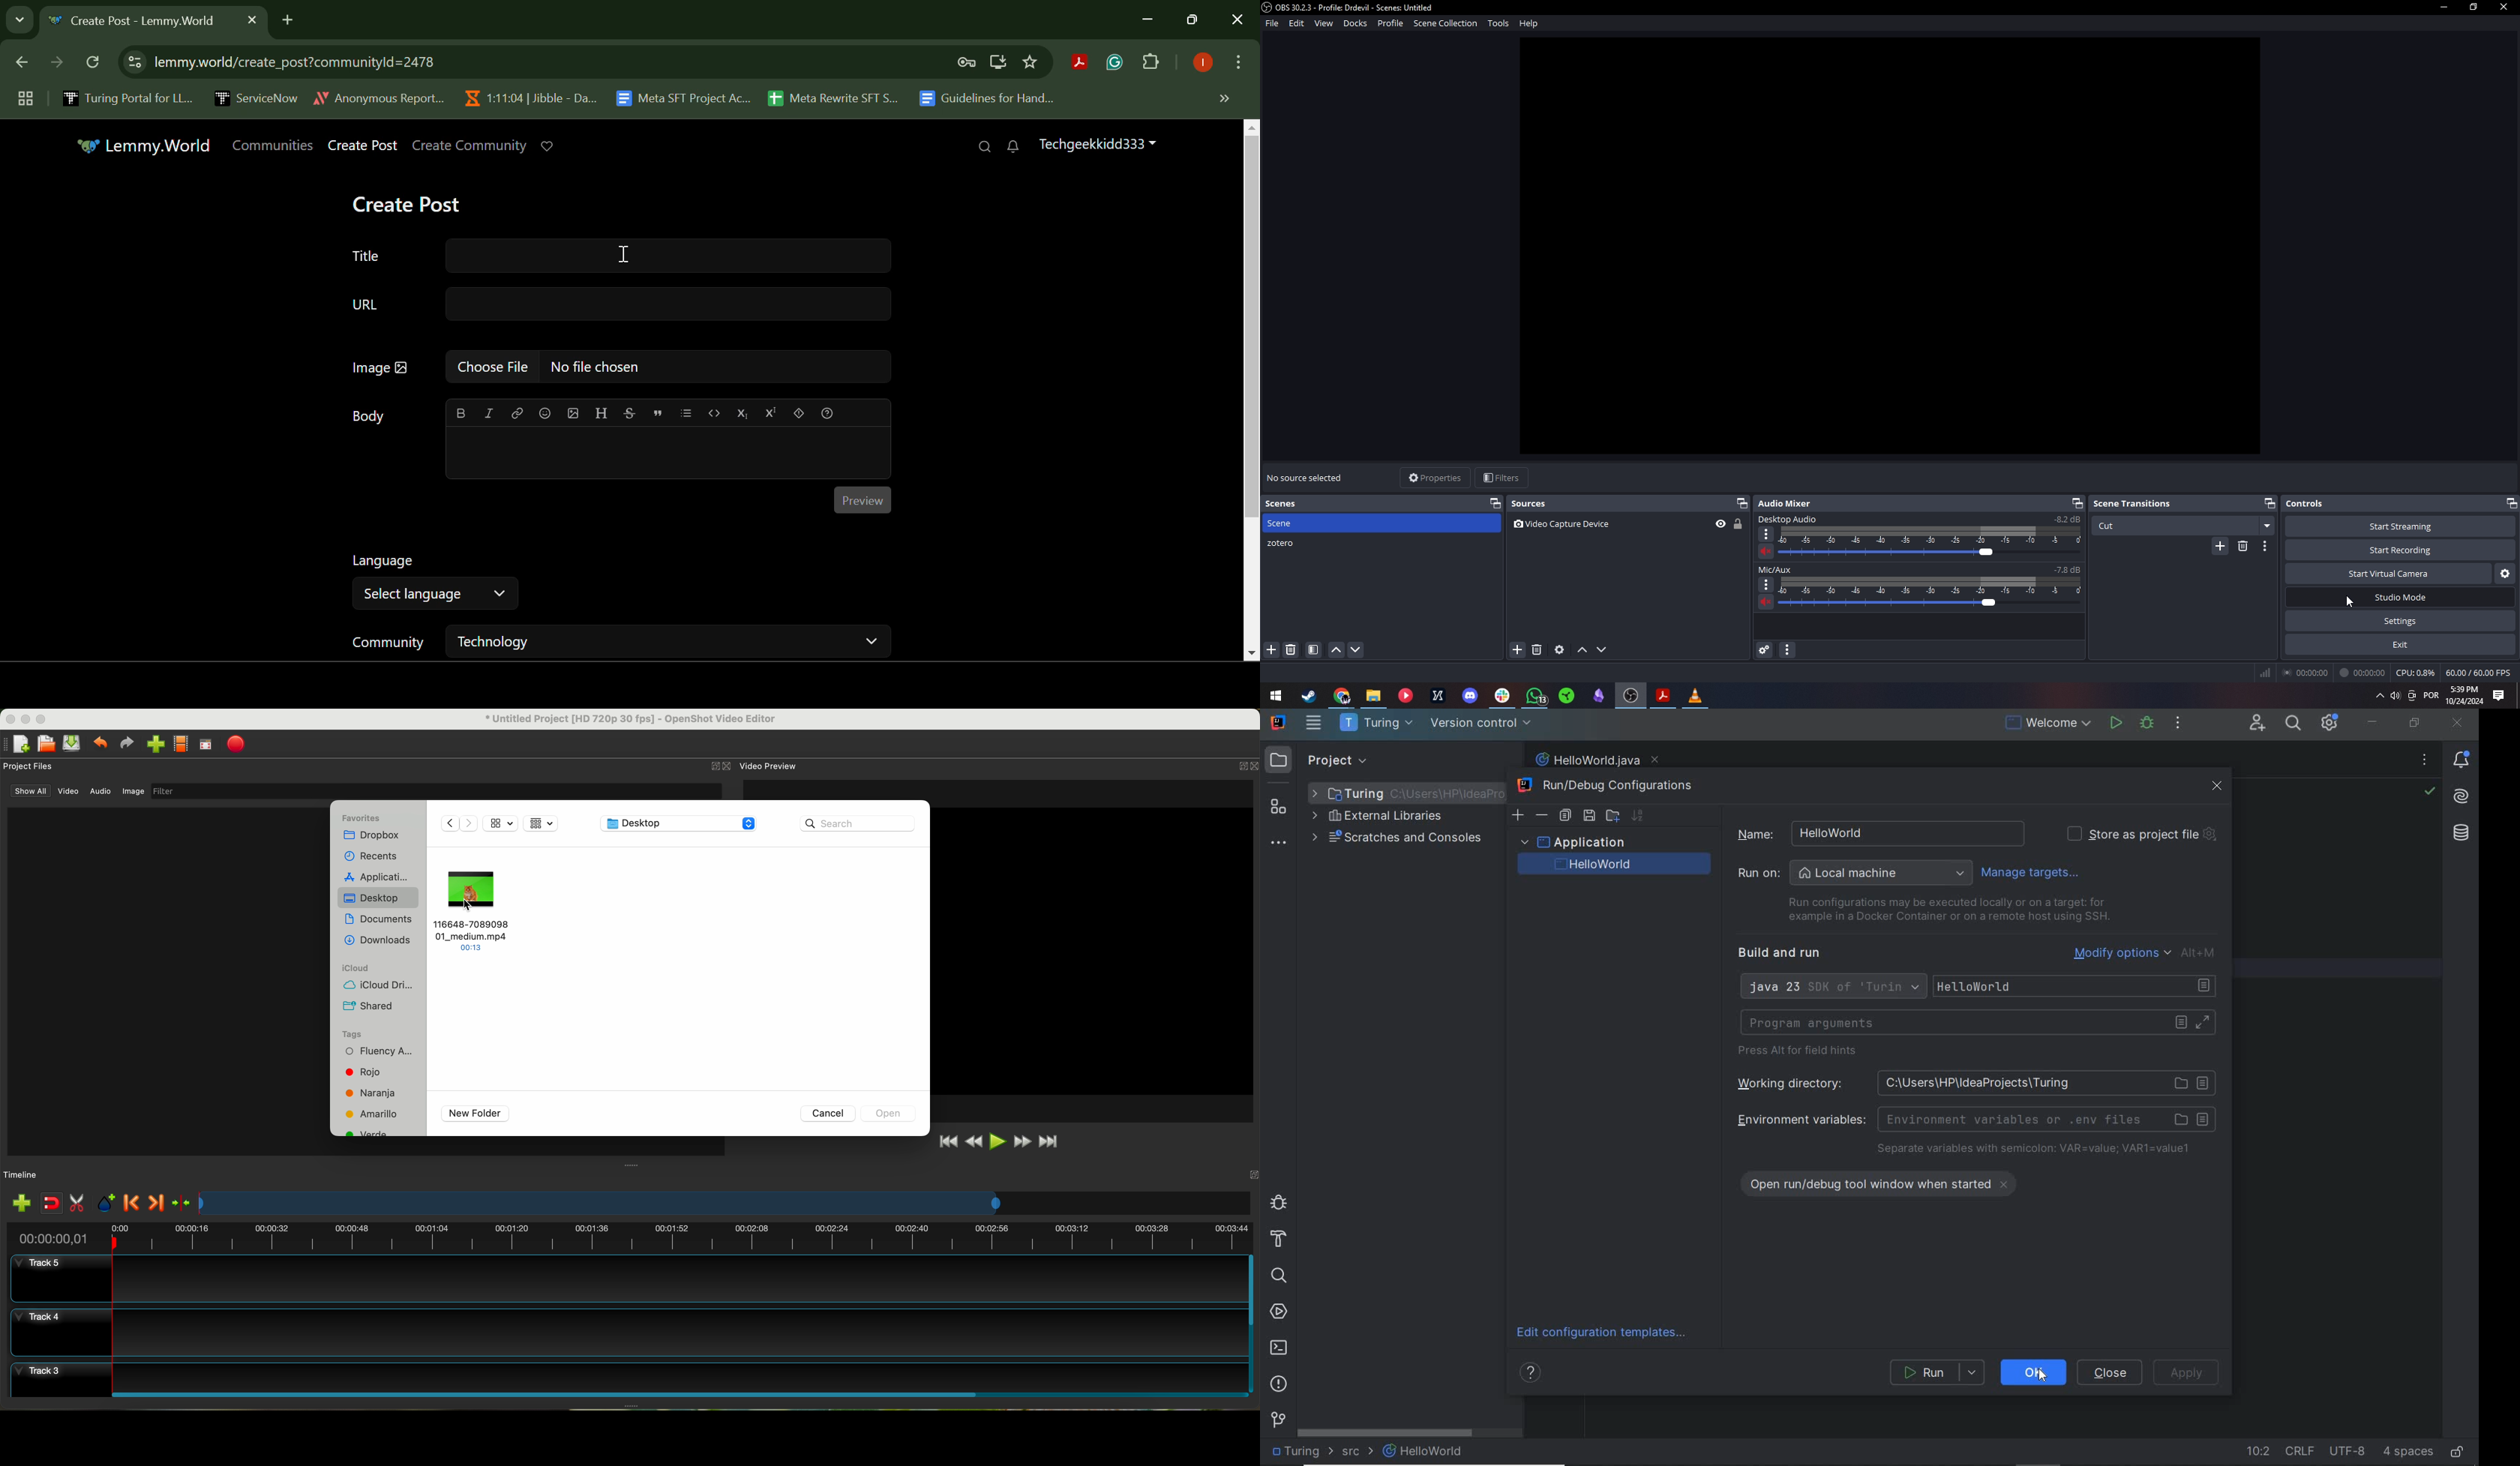 The image size is (2520, 1484). What do you see at coordinates (680, 825) in the screenshot?
I see `desktop` at bounding box center [680, 825].